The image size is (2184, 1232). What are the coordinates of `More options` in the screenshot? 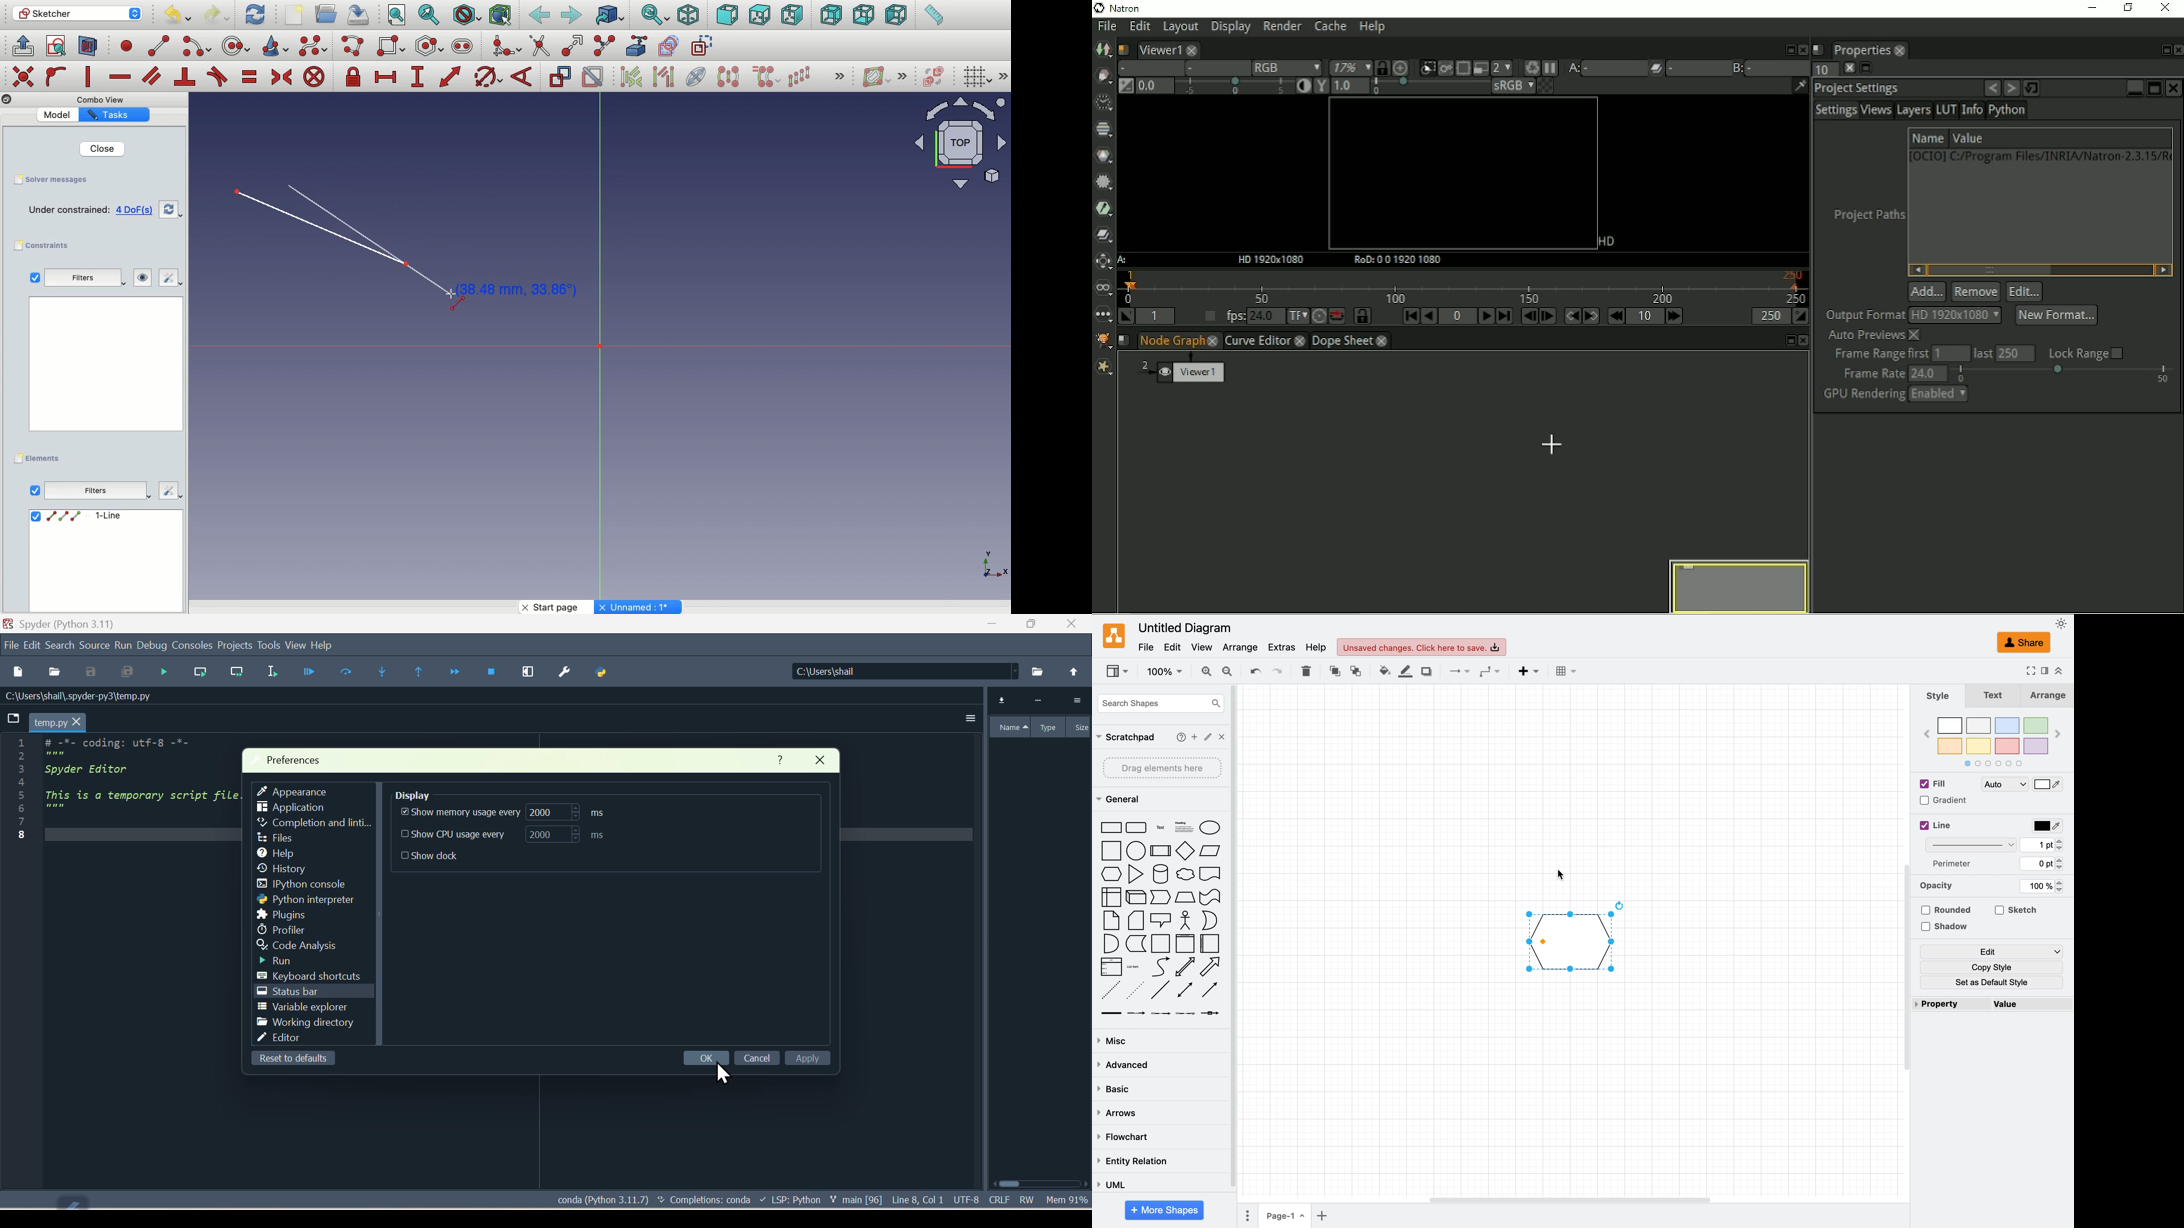 It's located at (962, 721).